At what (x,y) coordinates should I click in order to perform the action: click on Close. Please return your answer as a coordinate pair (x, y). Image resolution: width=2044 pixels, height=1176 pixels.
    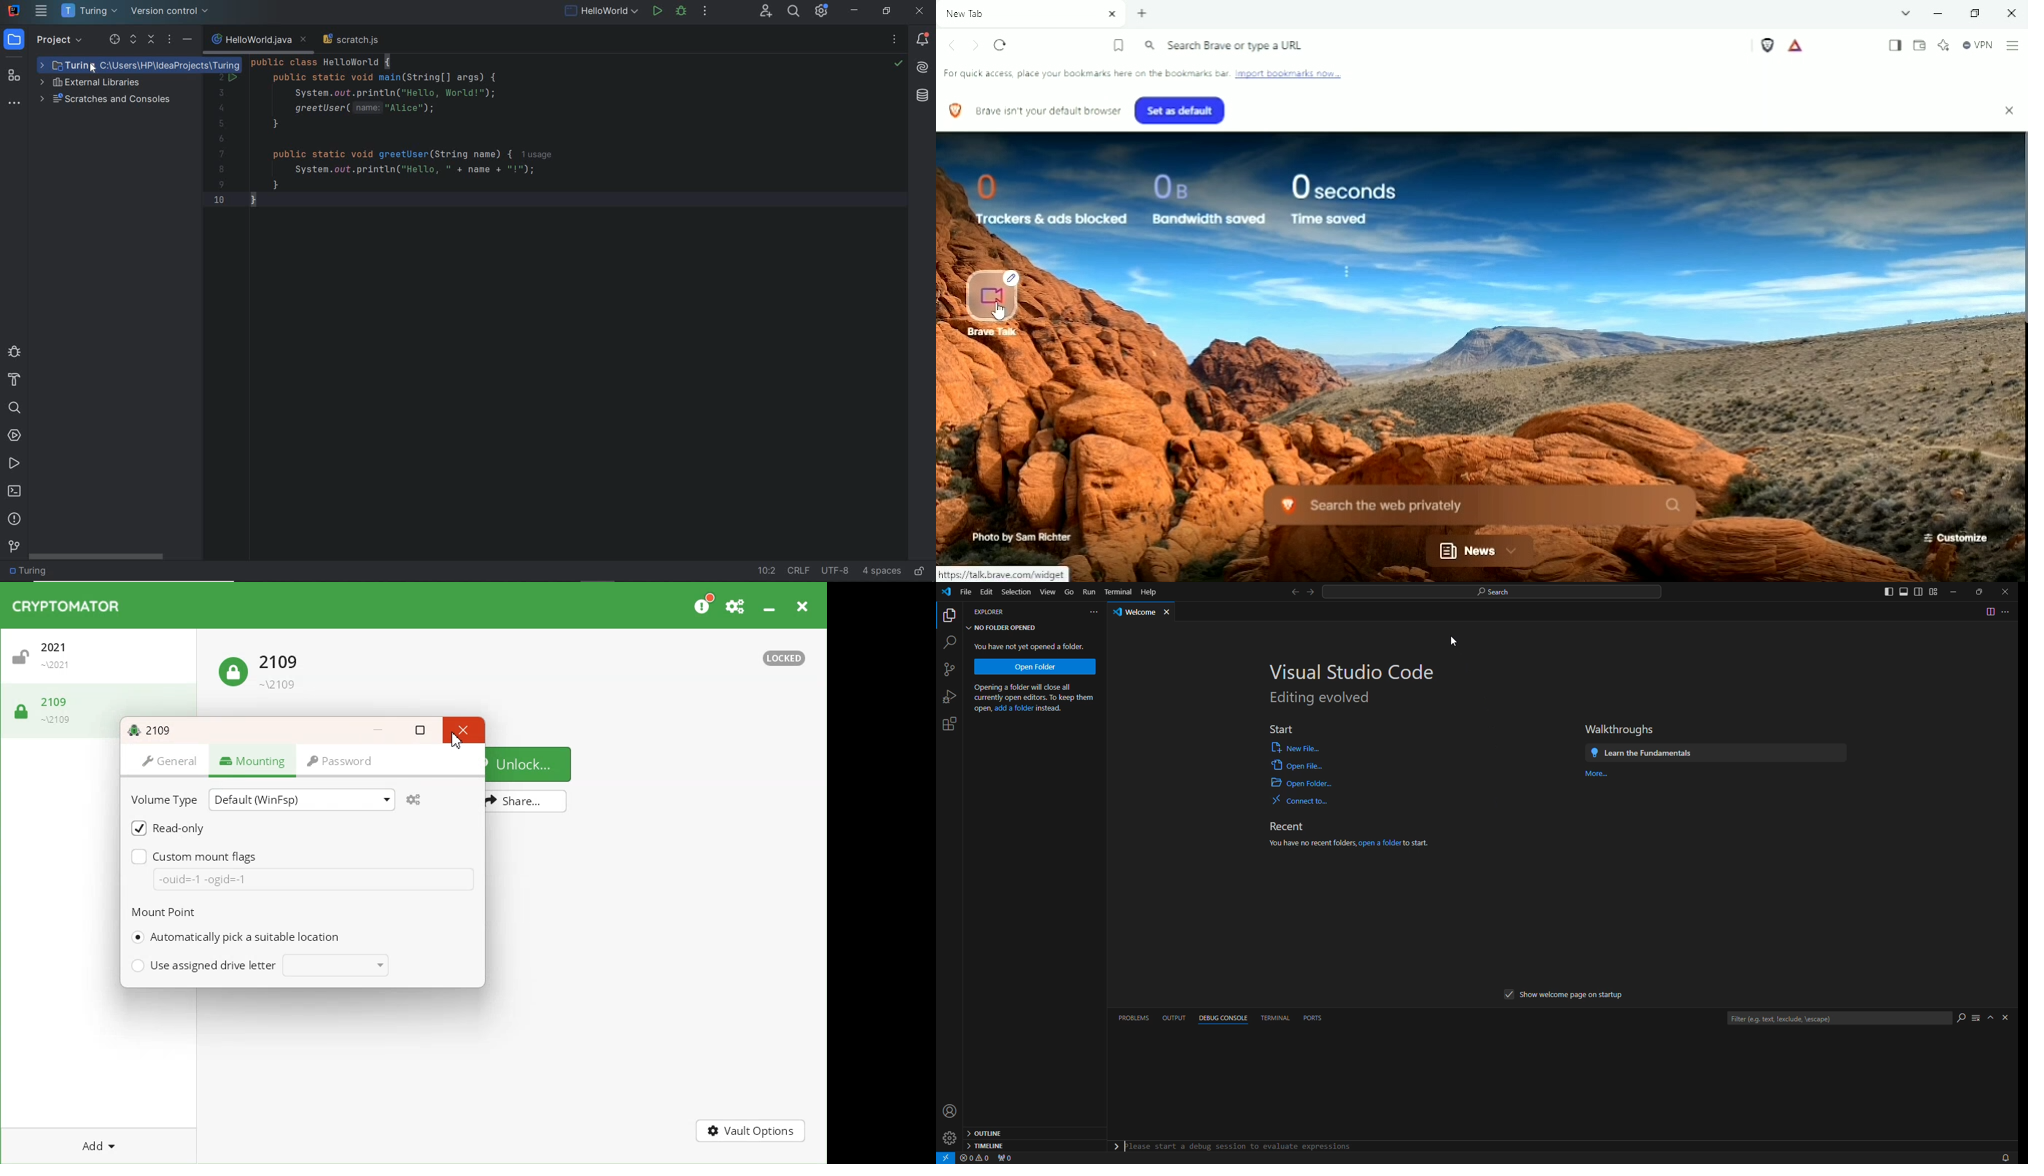
    Looking at the image, I should click on (2011, 113).